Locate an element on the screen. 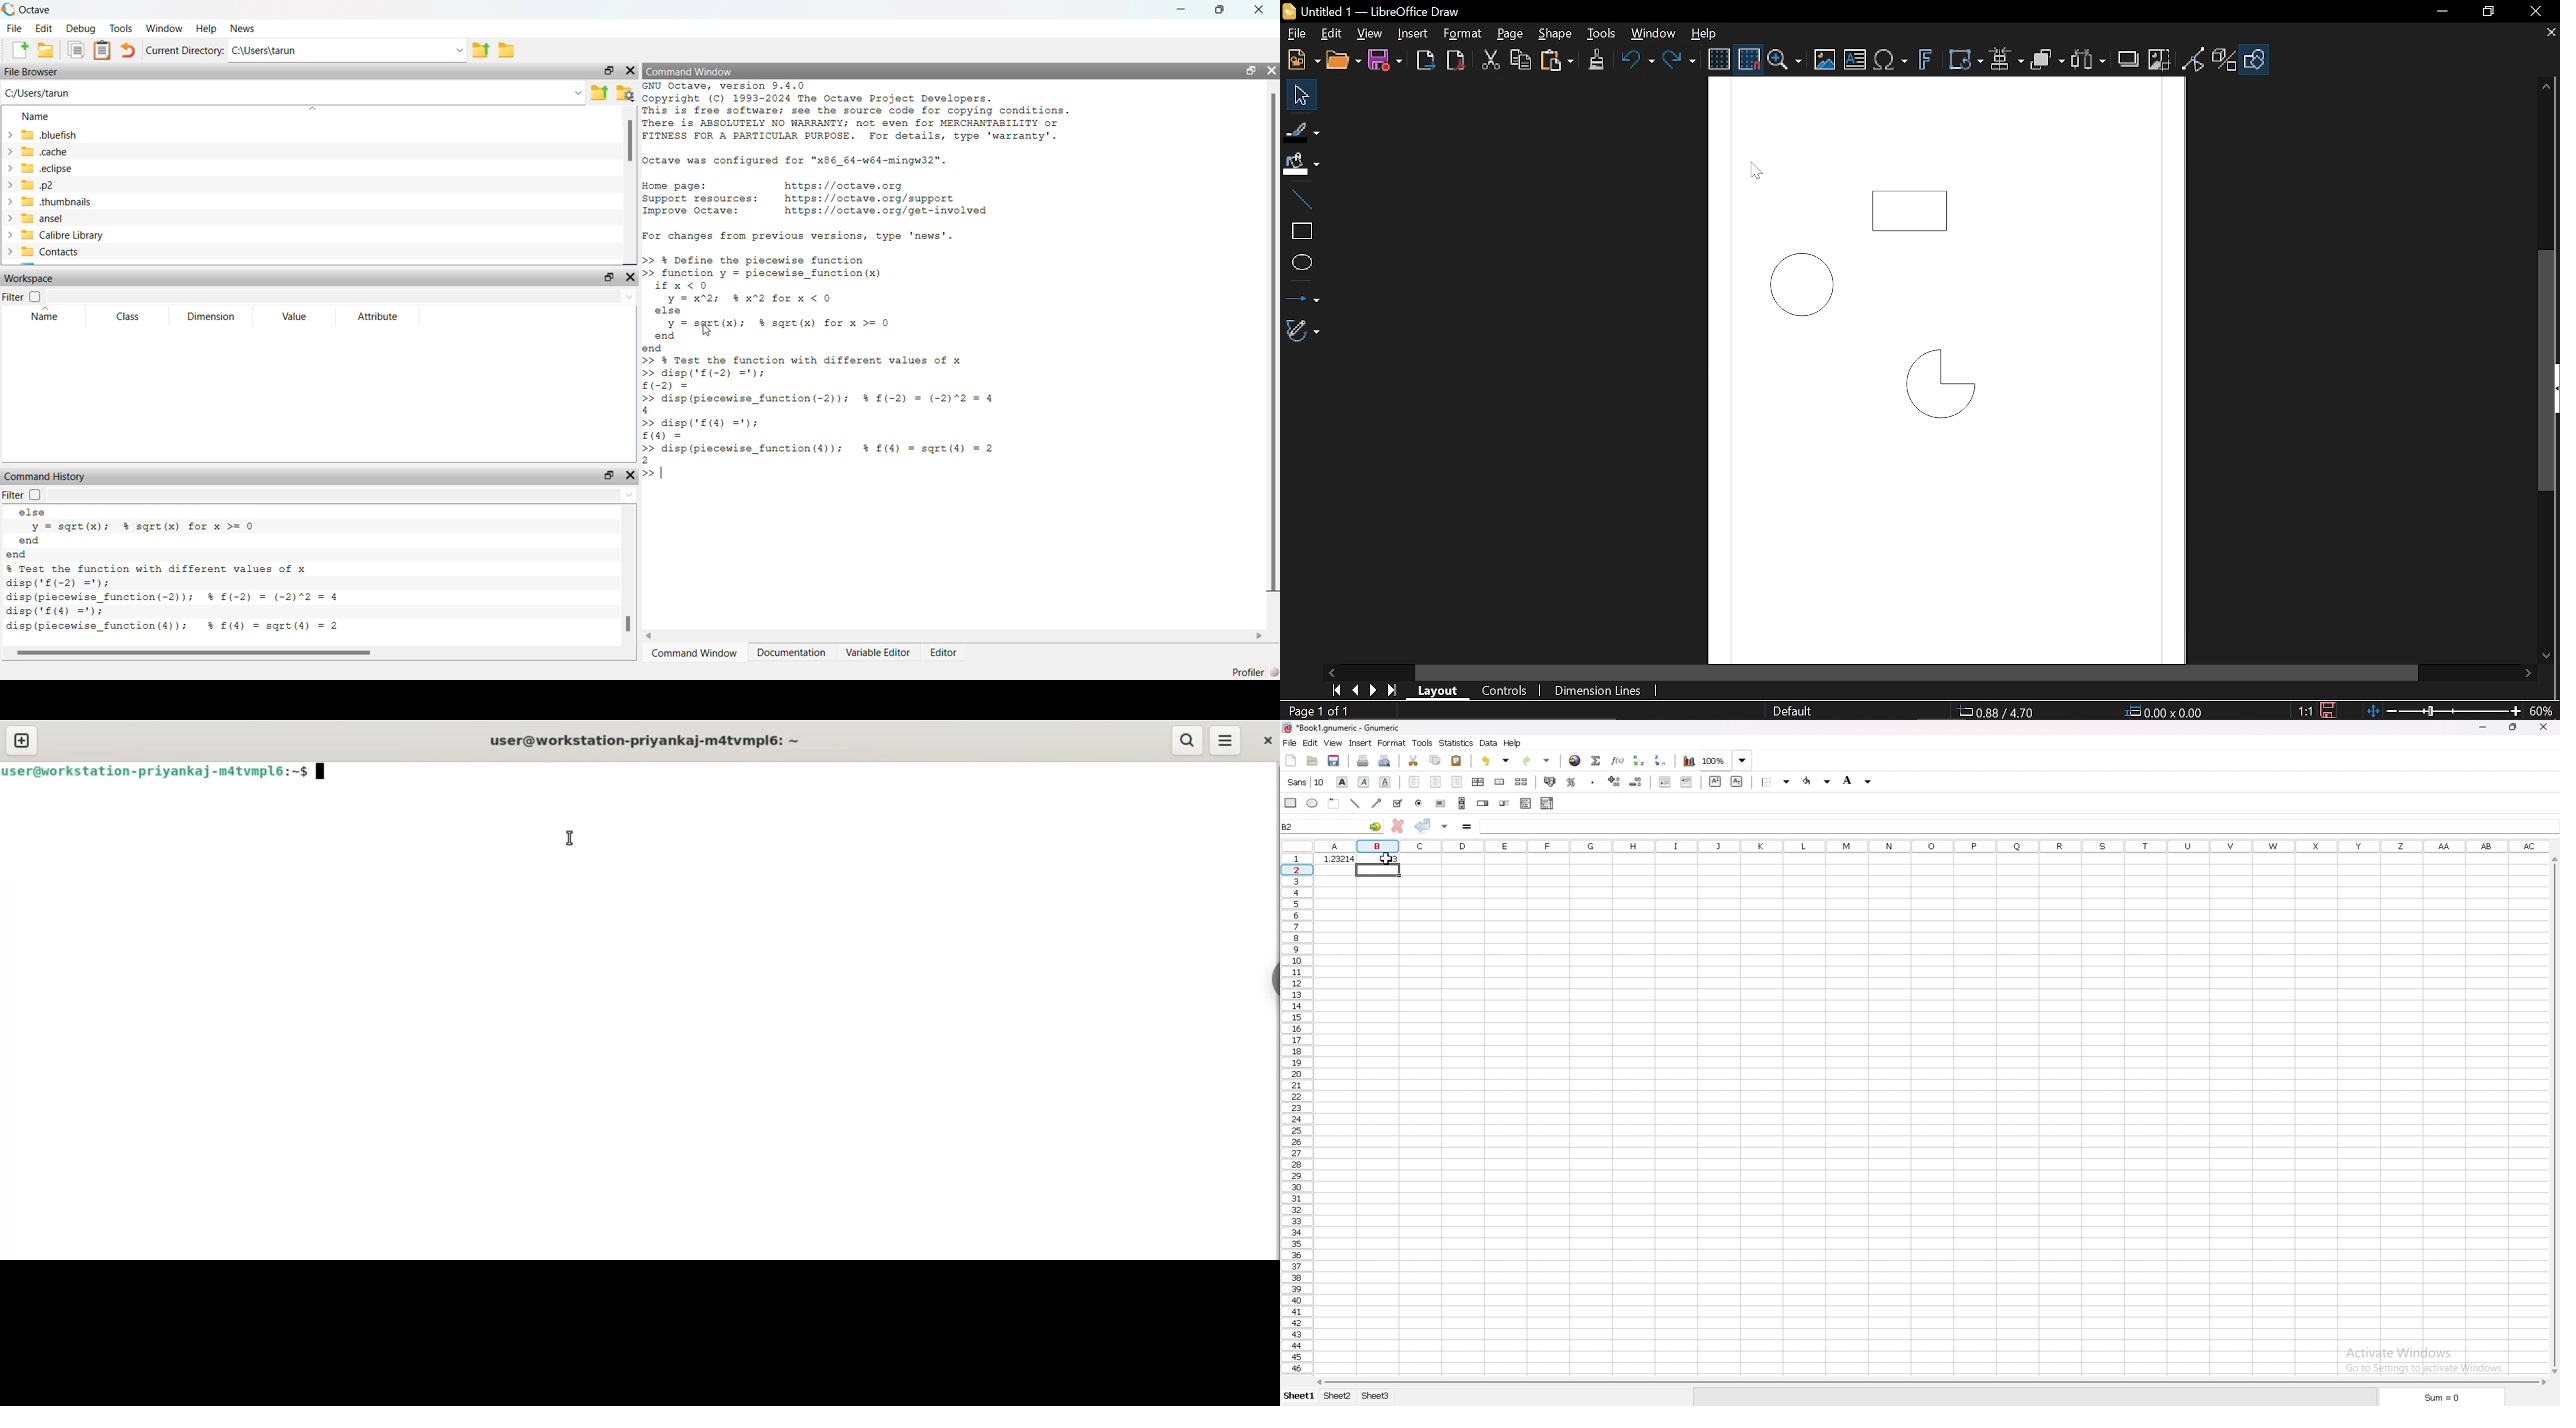 This screenshot has width=2576, height=1428. Export as pdf is located at coordinates (1455, 61).